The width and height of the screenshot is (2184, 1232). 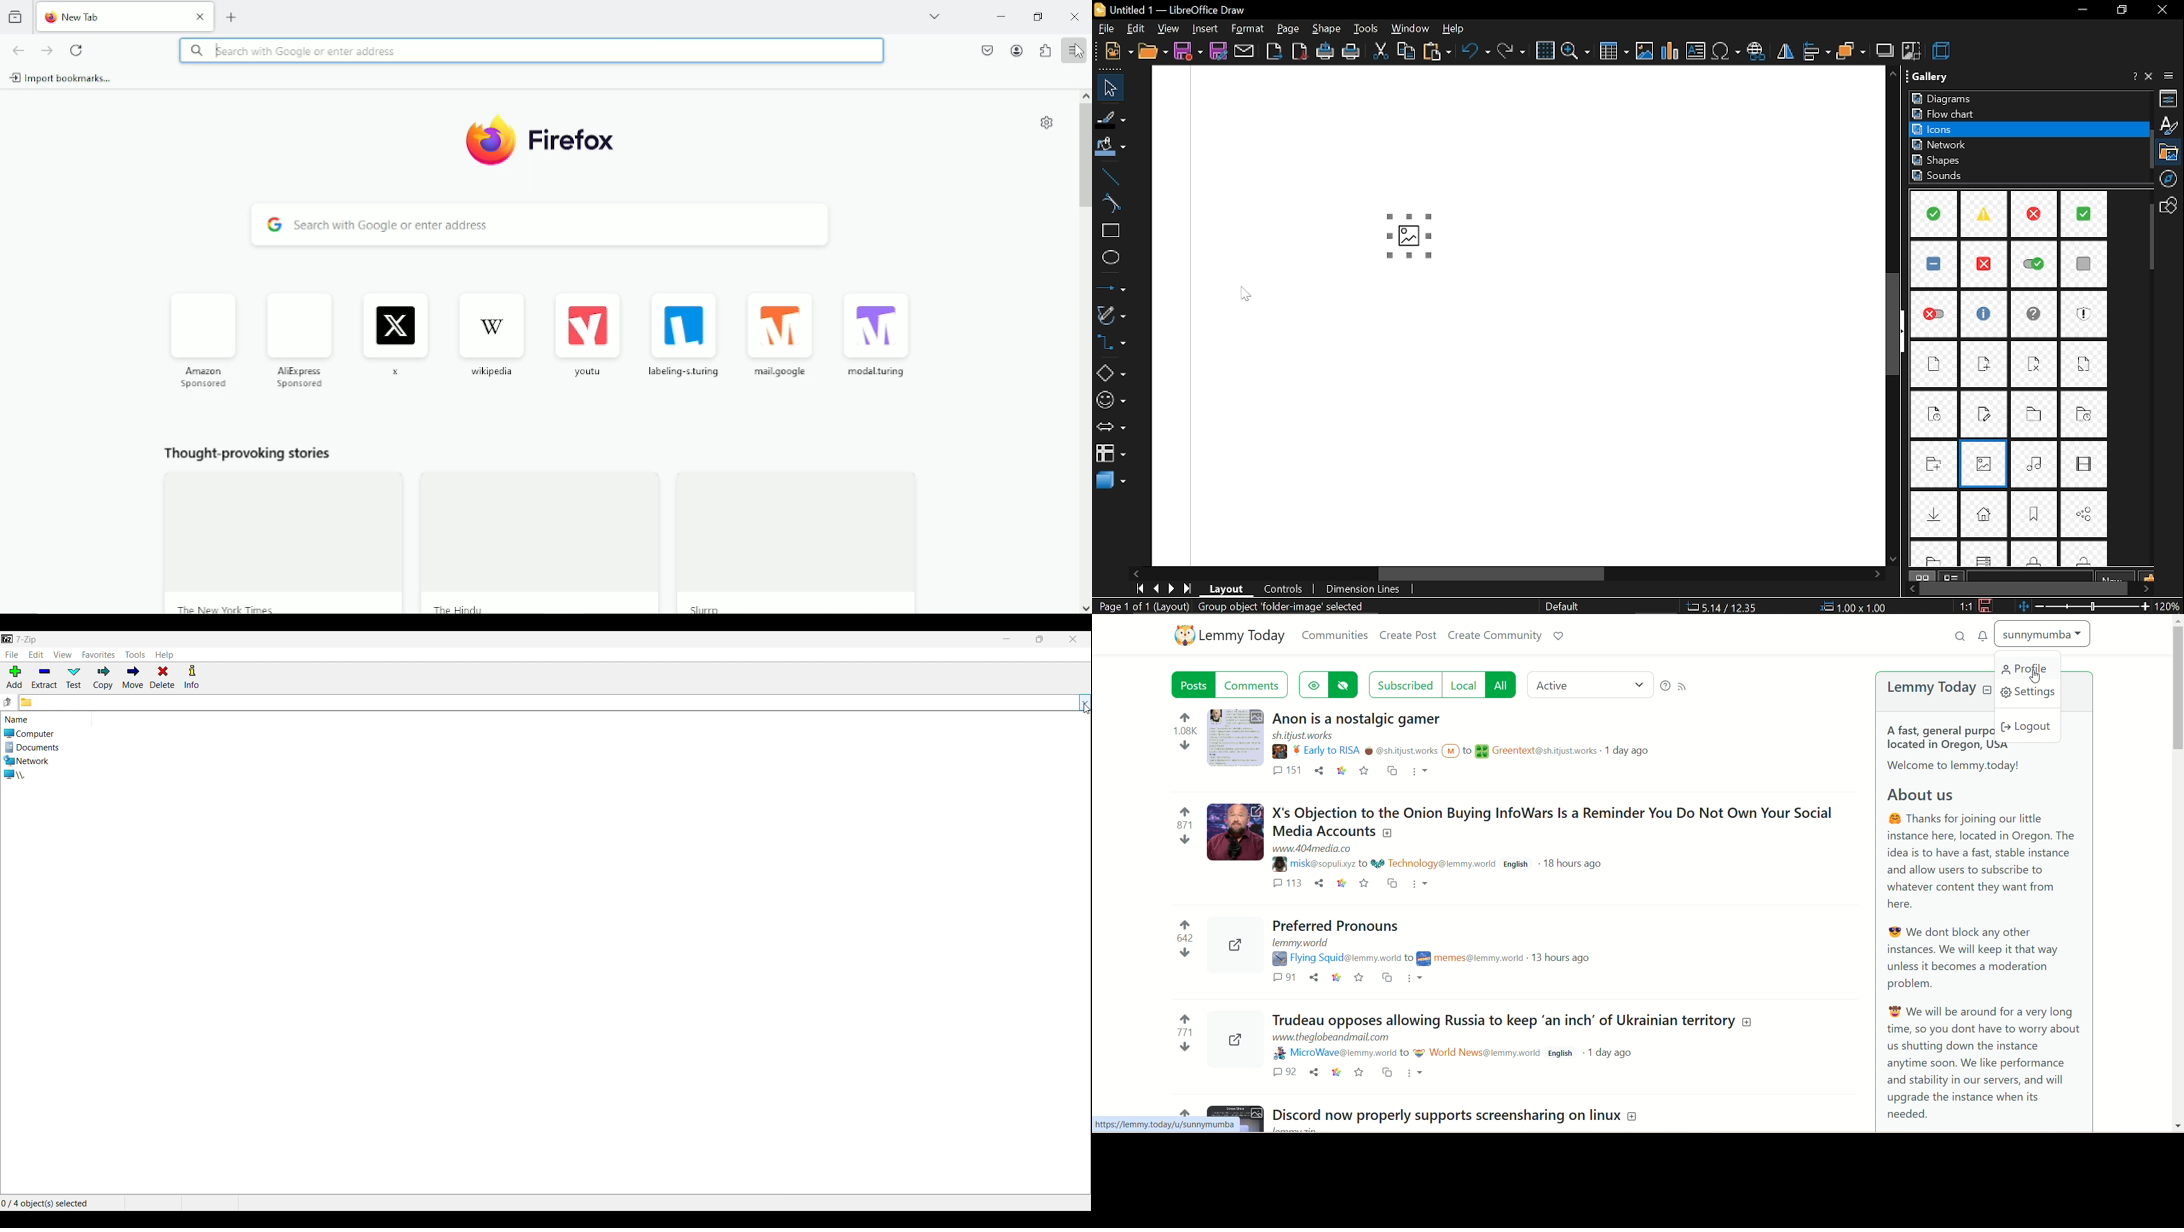 What do you see at coordinates (1943, 51) in the screenshot?
I see `3d effect` at bounding box center [1943, 51].